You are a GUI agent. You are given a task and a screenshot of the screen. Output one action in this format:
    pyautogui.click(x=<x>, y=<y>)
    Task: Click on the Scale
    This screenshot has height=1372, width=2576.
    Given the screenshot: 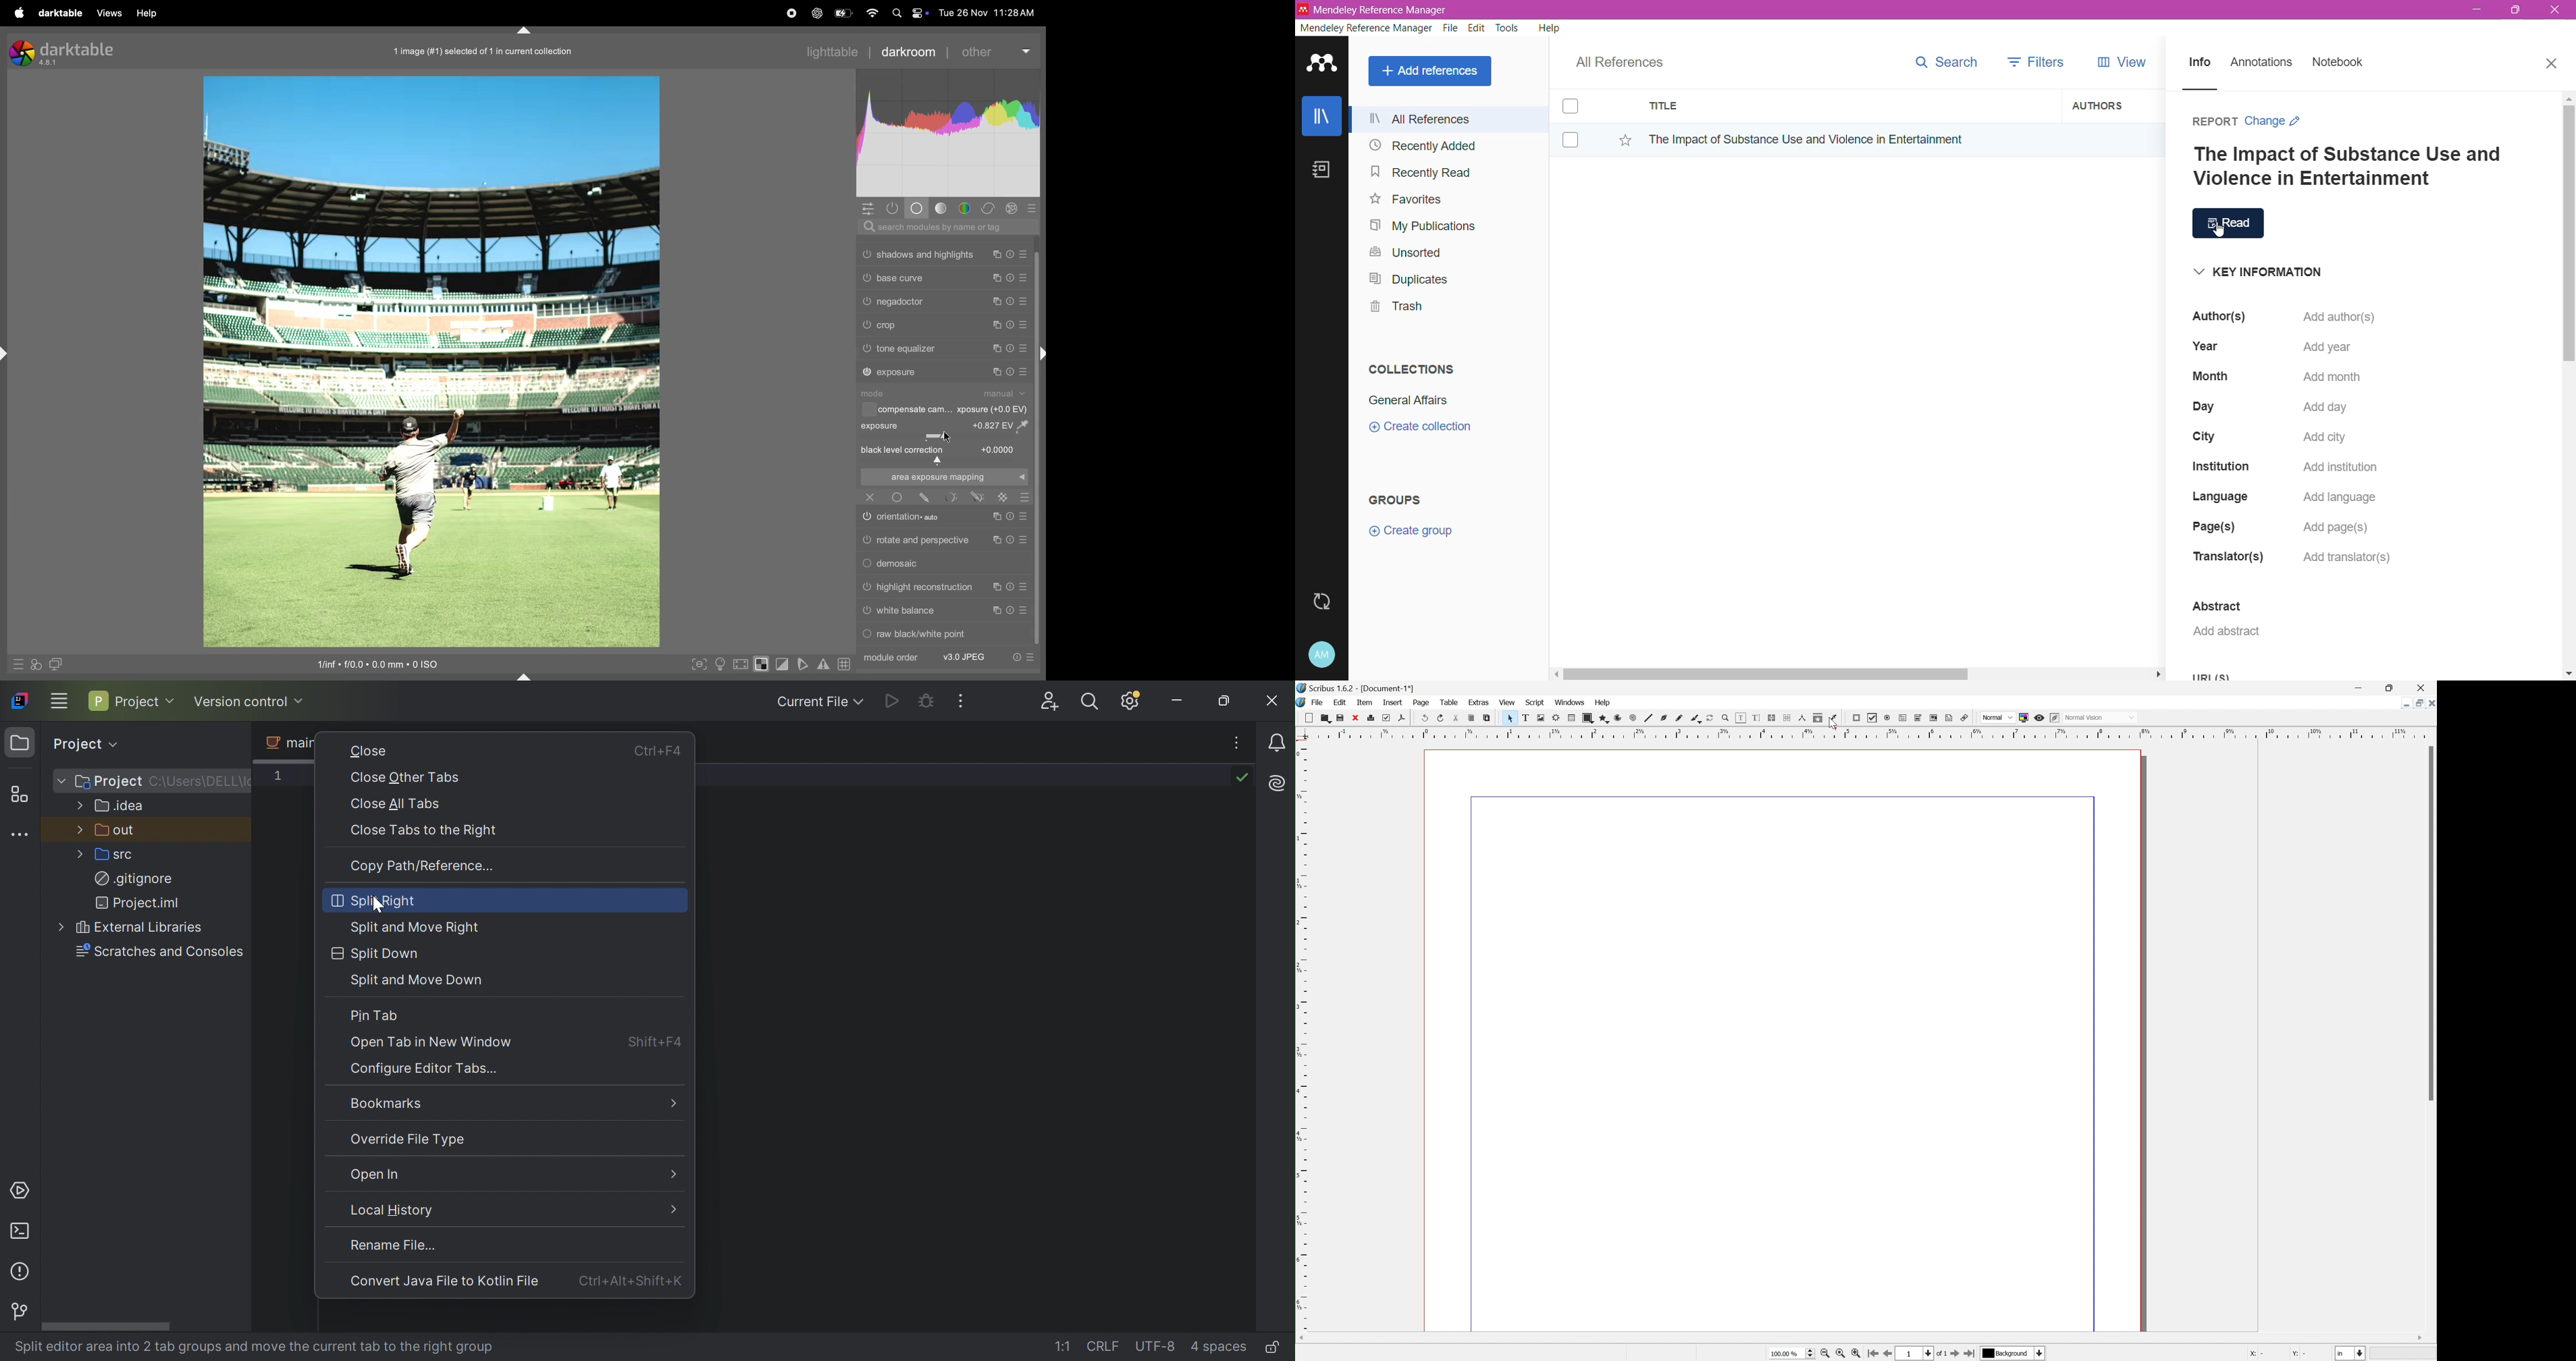 What is the action you would take?
    pyautogui.click(x=1867, y=735)
    